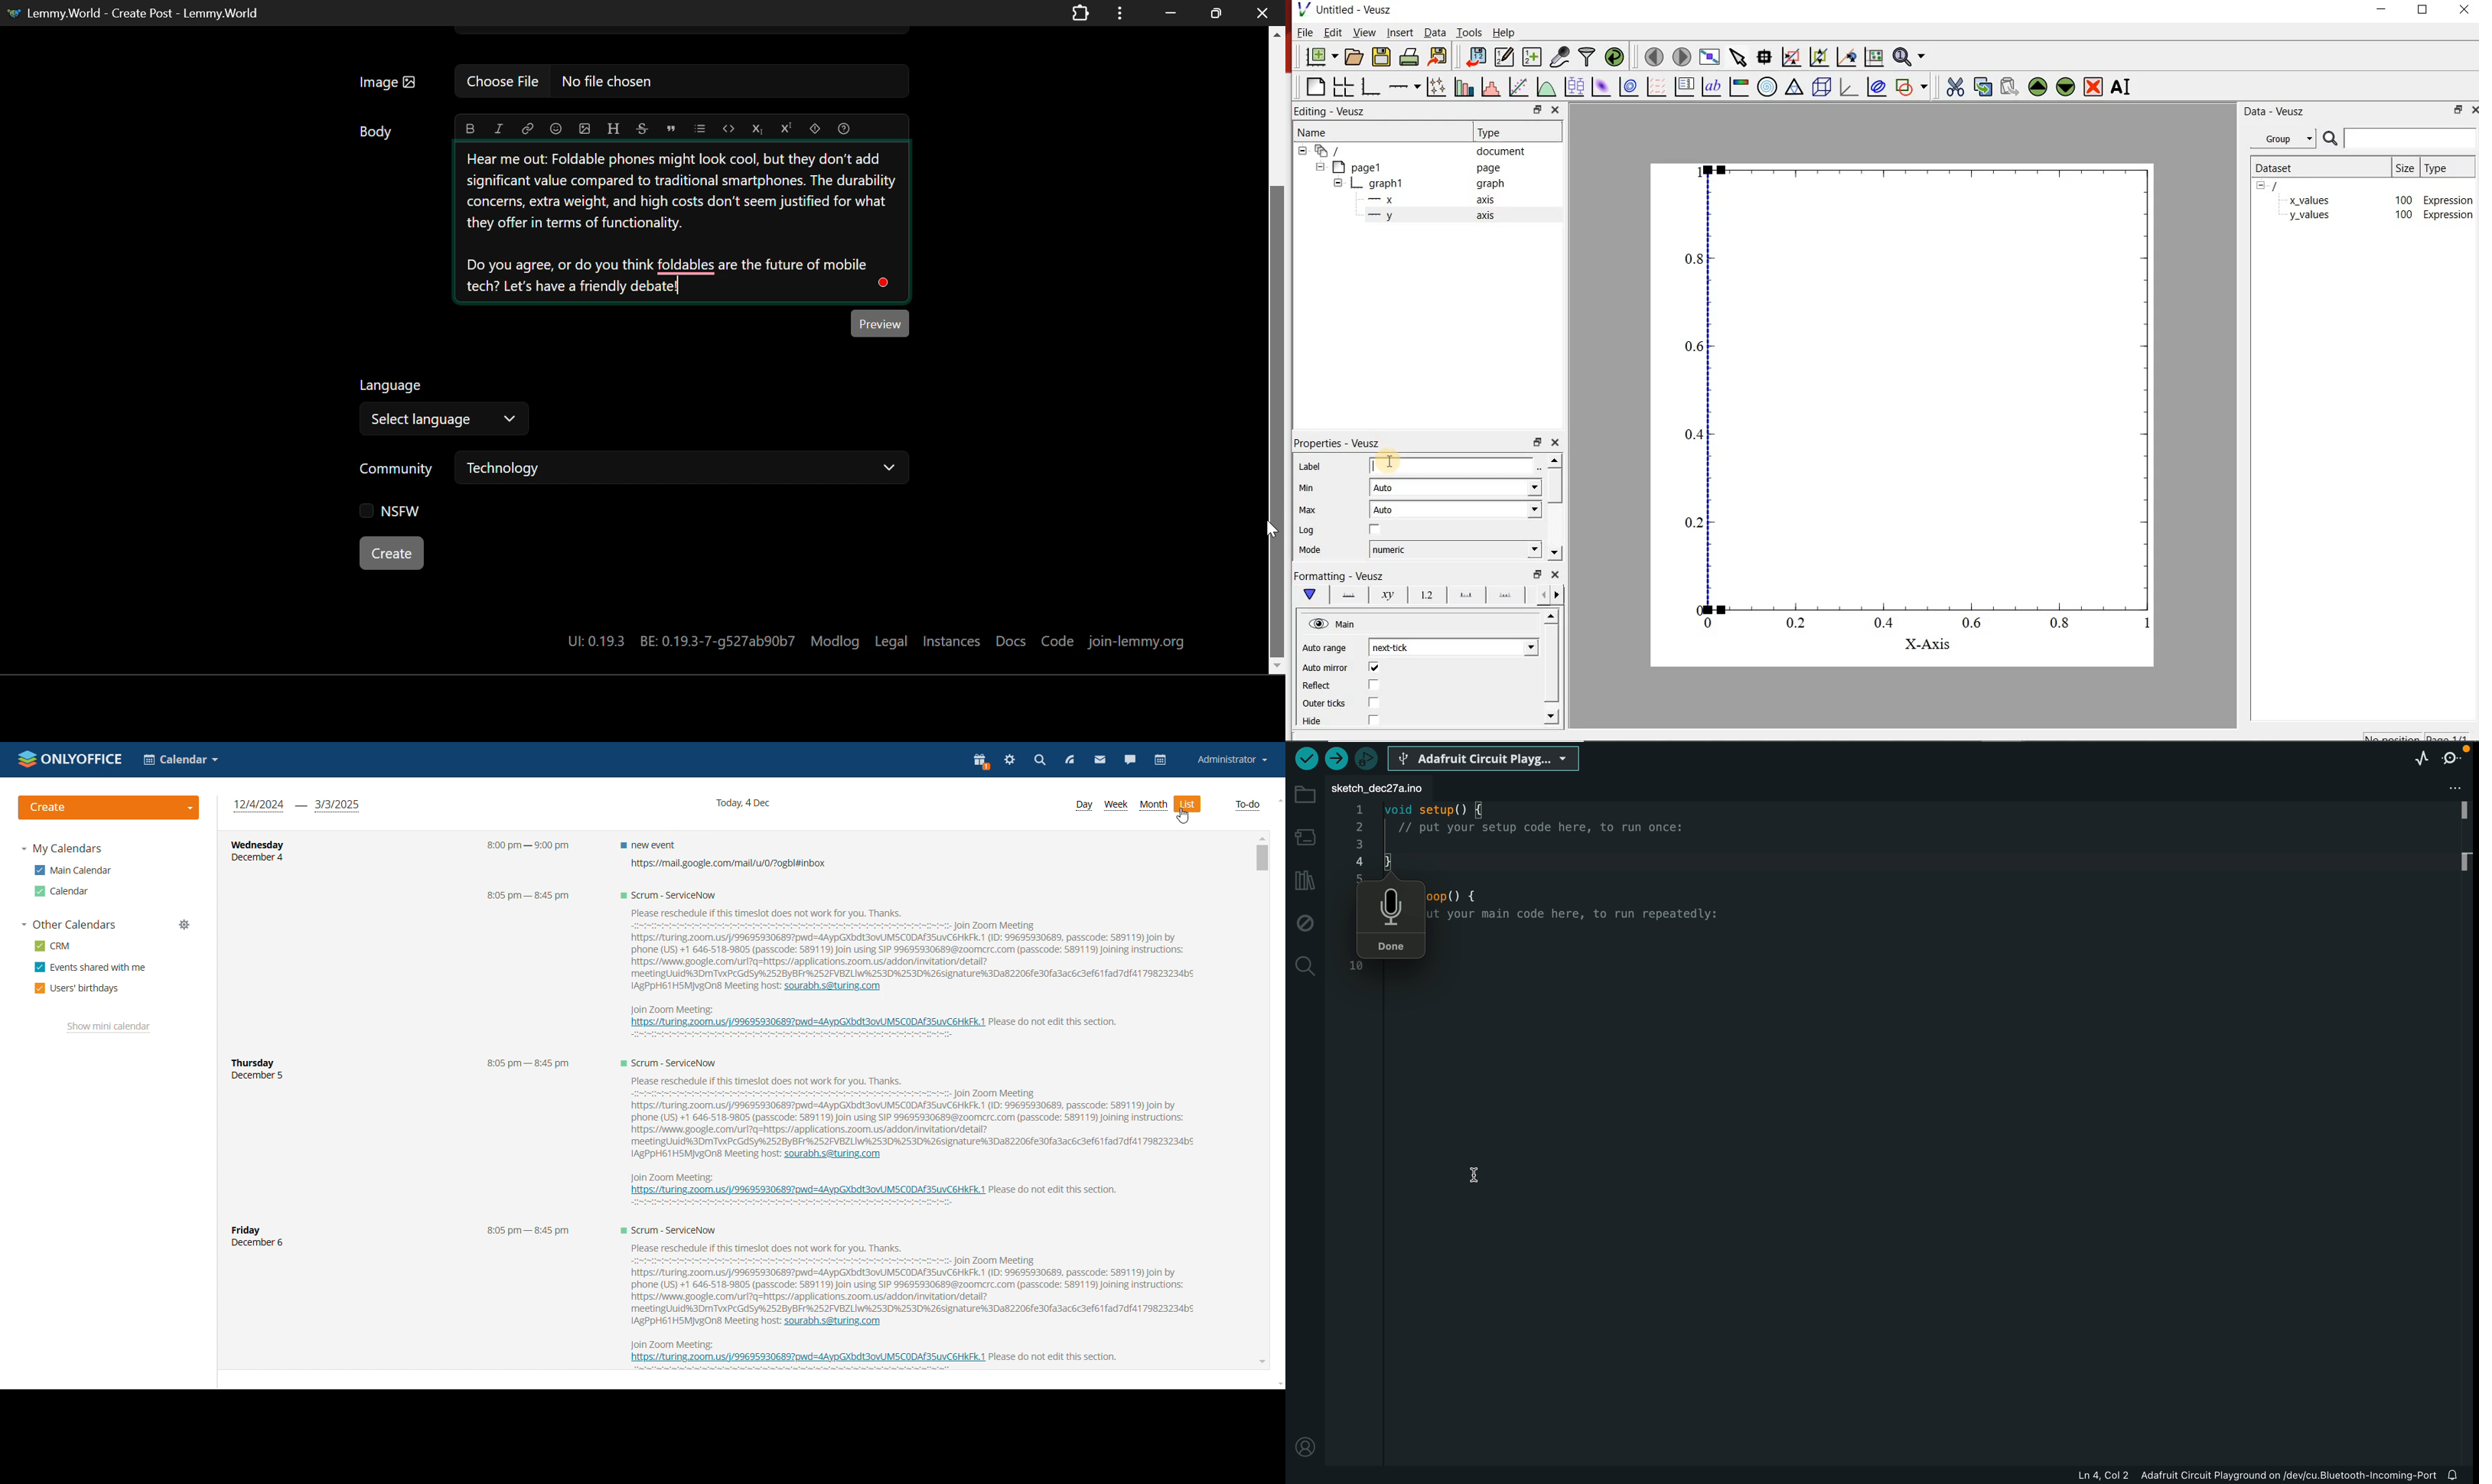 The width and height of the screenshot is (2492, 1484). I want to click on graph1, so click(1388, 183).